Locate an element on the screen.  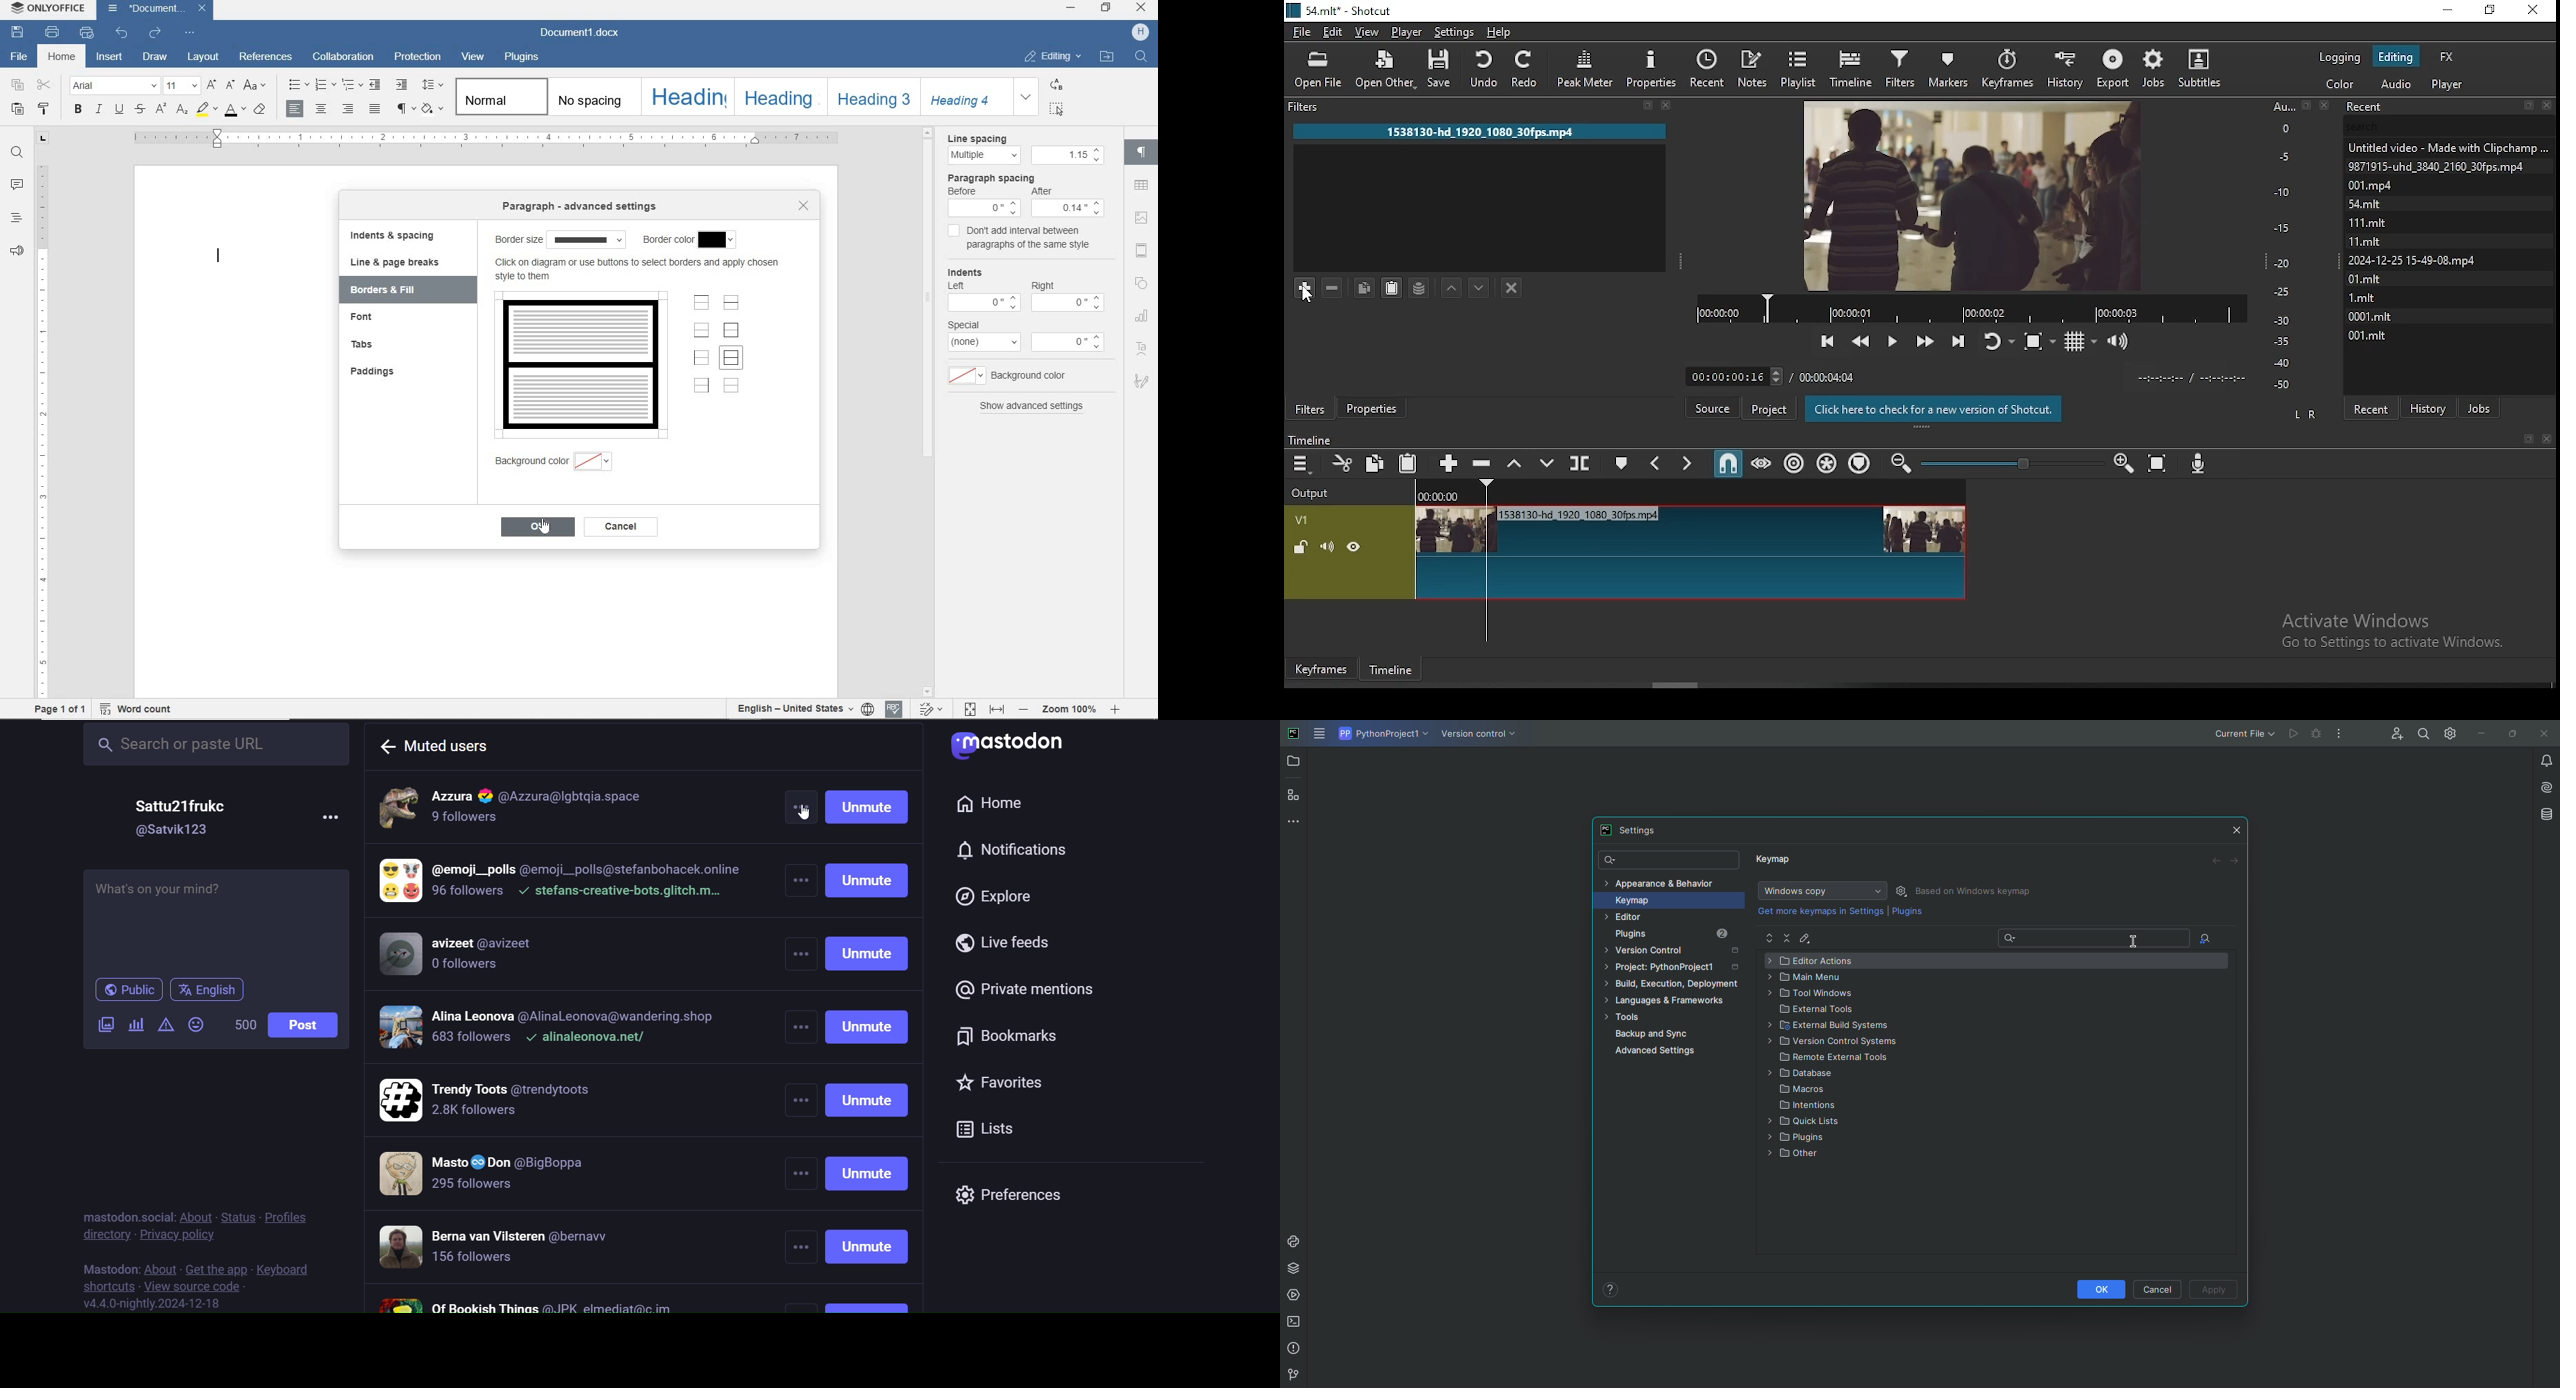
tabs is located at coordinates (384, 346).